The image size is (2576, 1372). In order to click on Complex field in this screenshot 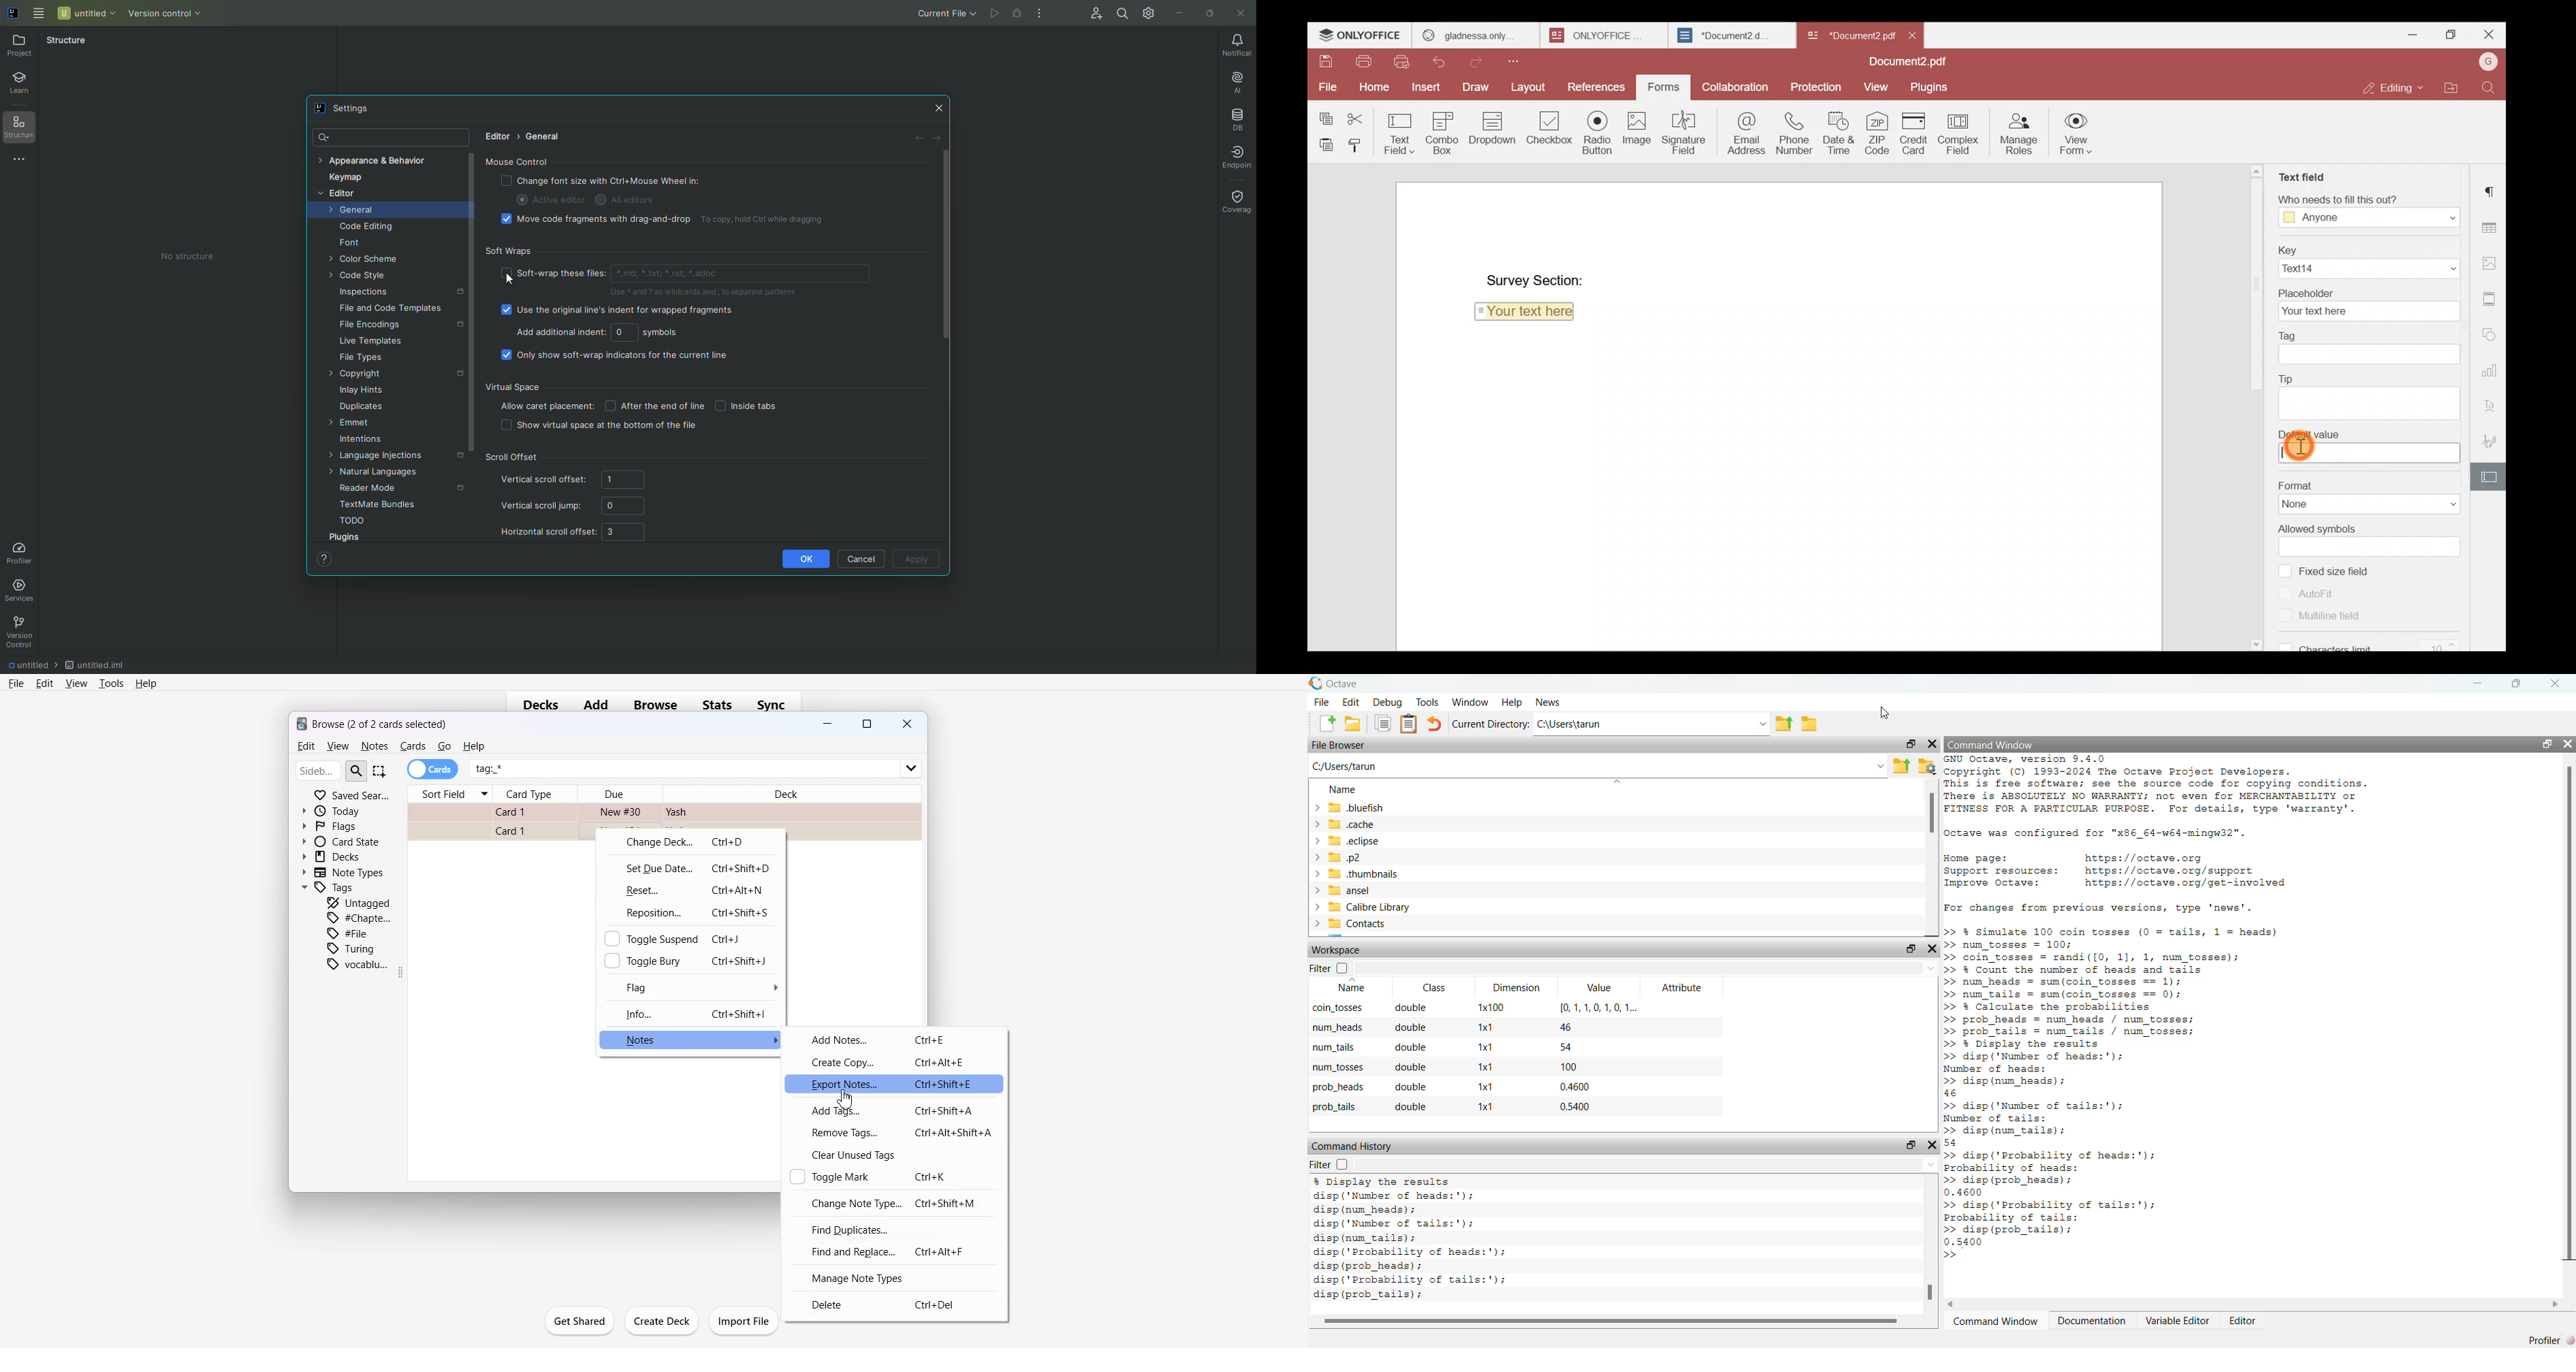, I will do `click(1963, 132)`.